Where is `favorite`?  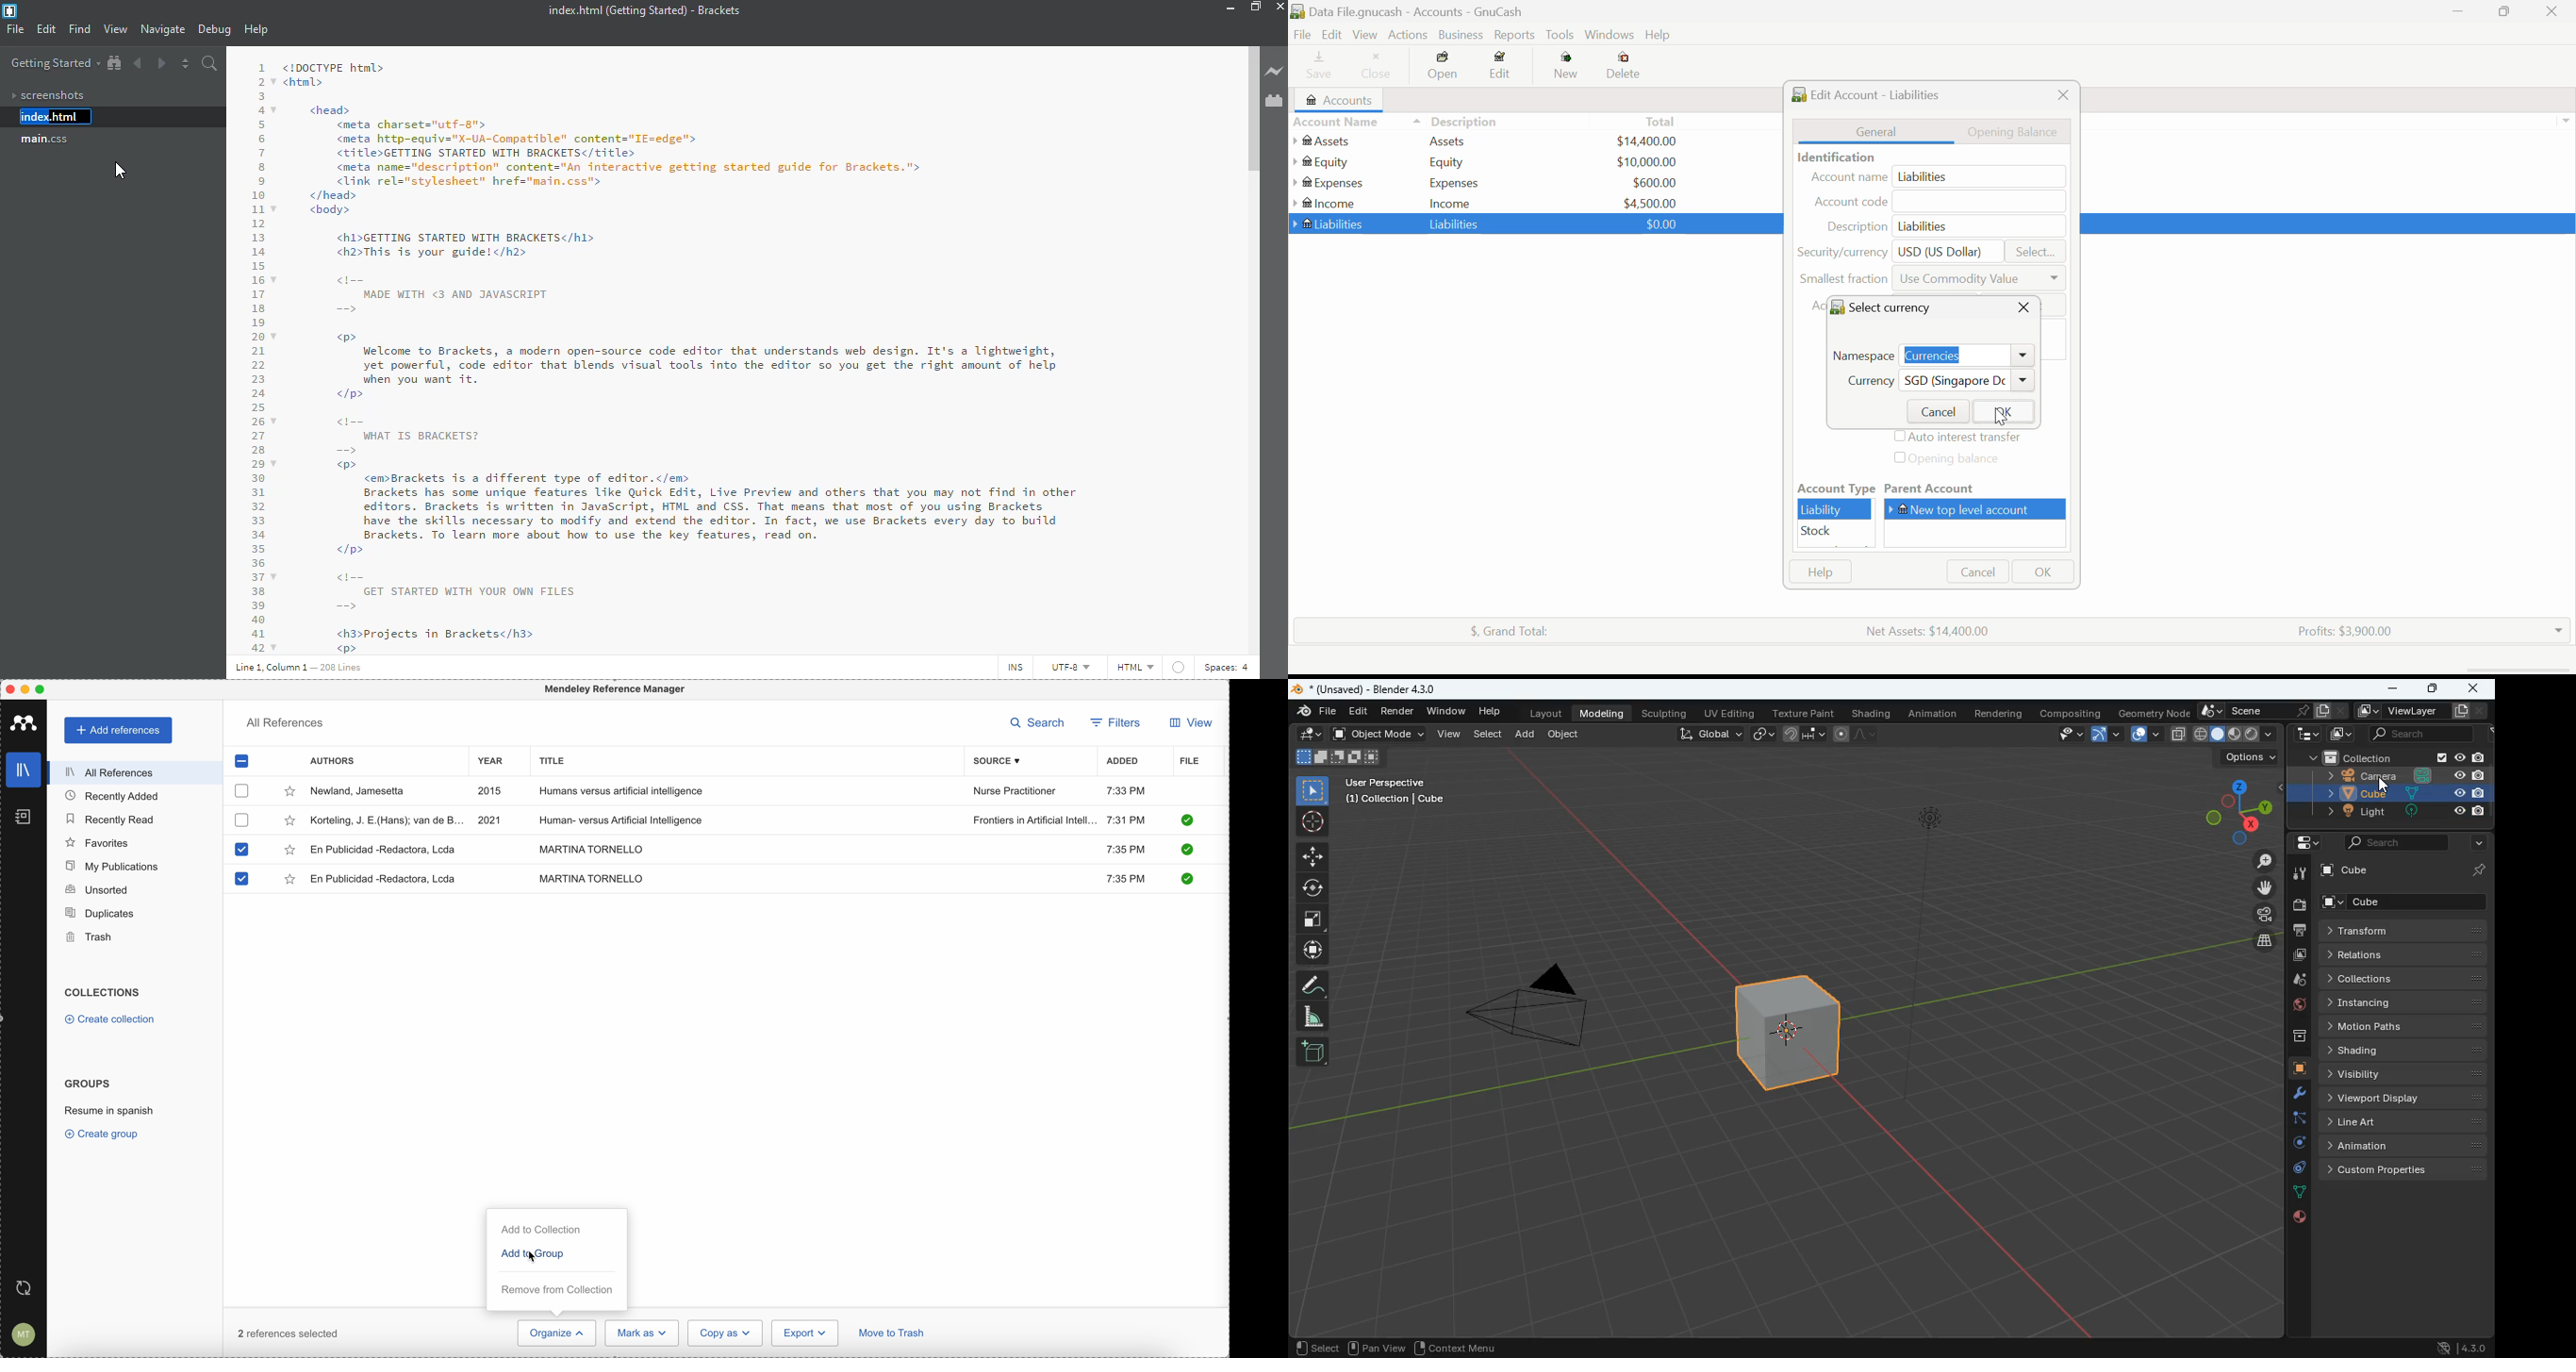 favorite is located at coordinates (289, 851).